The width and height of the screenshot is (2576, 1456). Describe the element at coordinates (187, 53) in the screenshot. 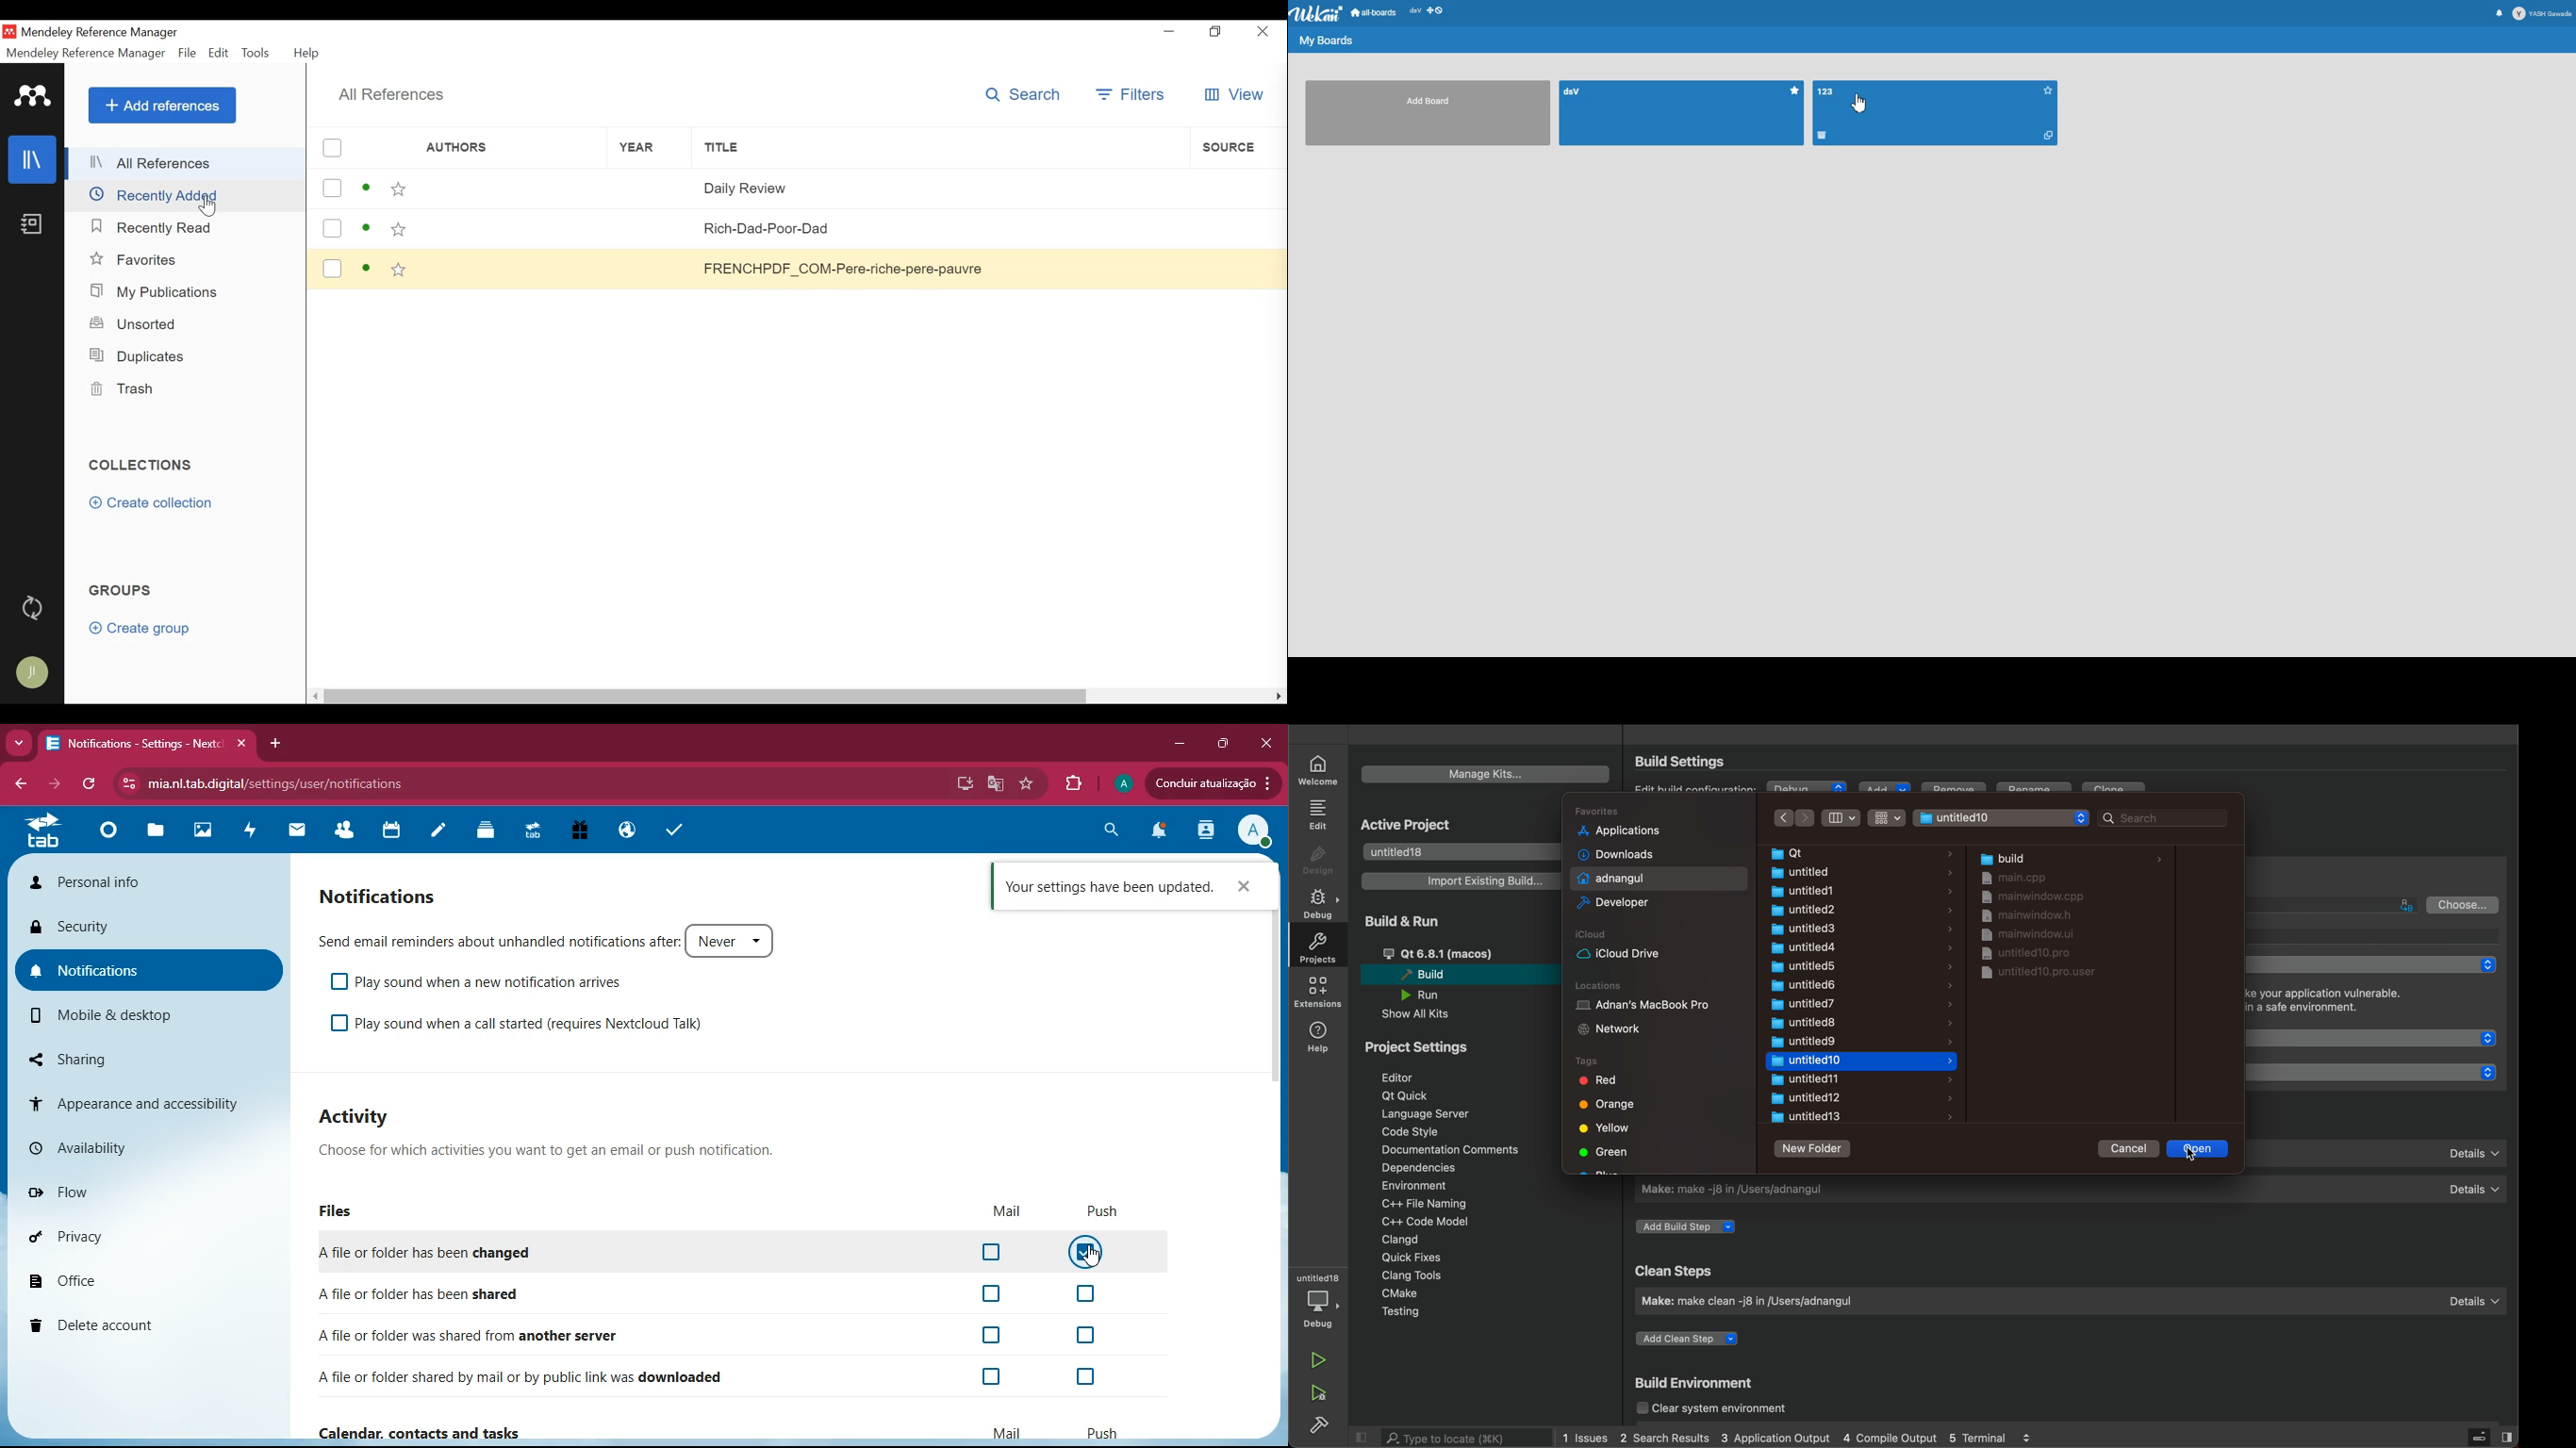

I see `File` at that location.